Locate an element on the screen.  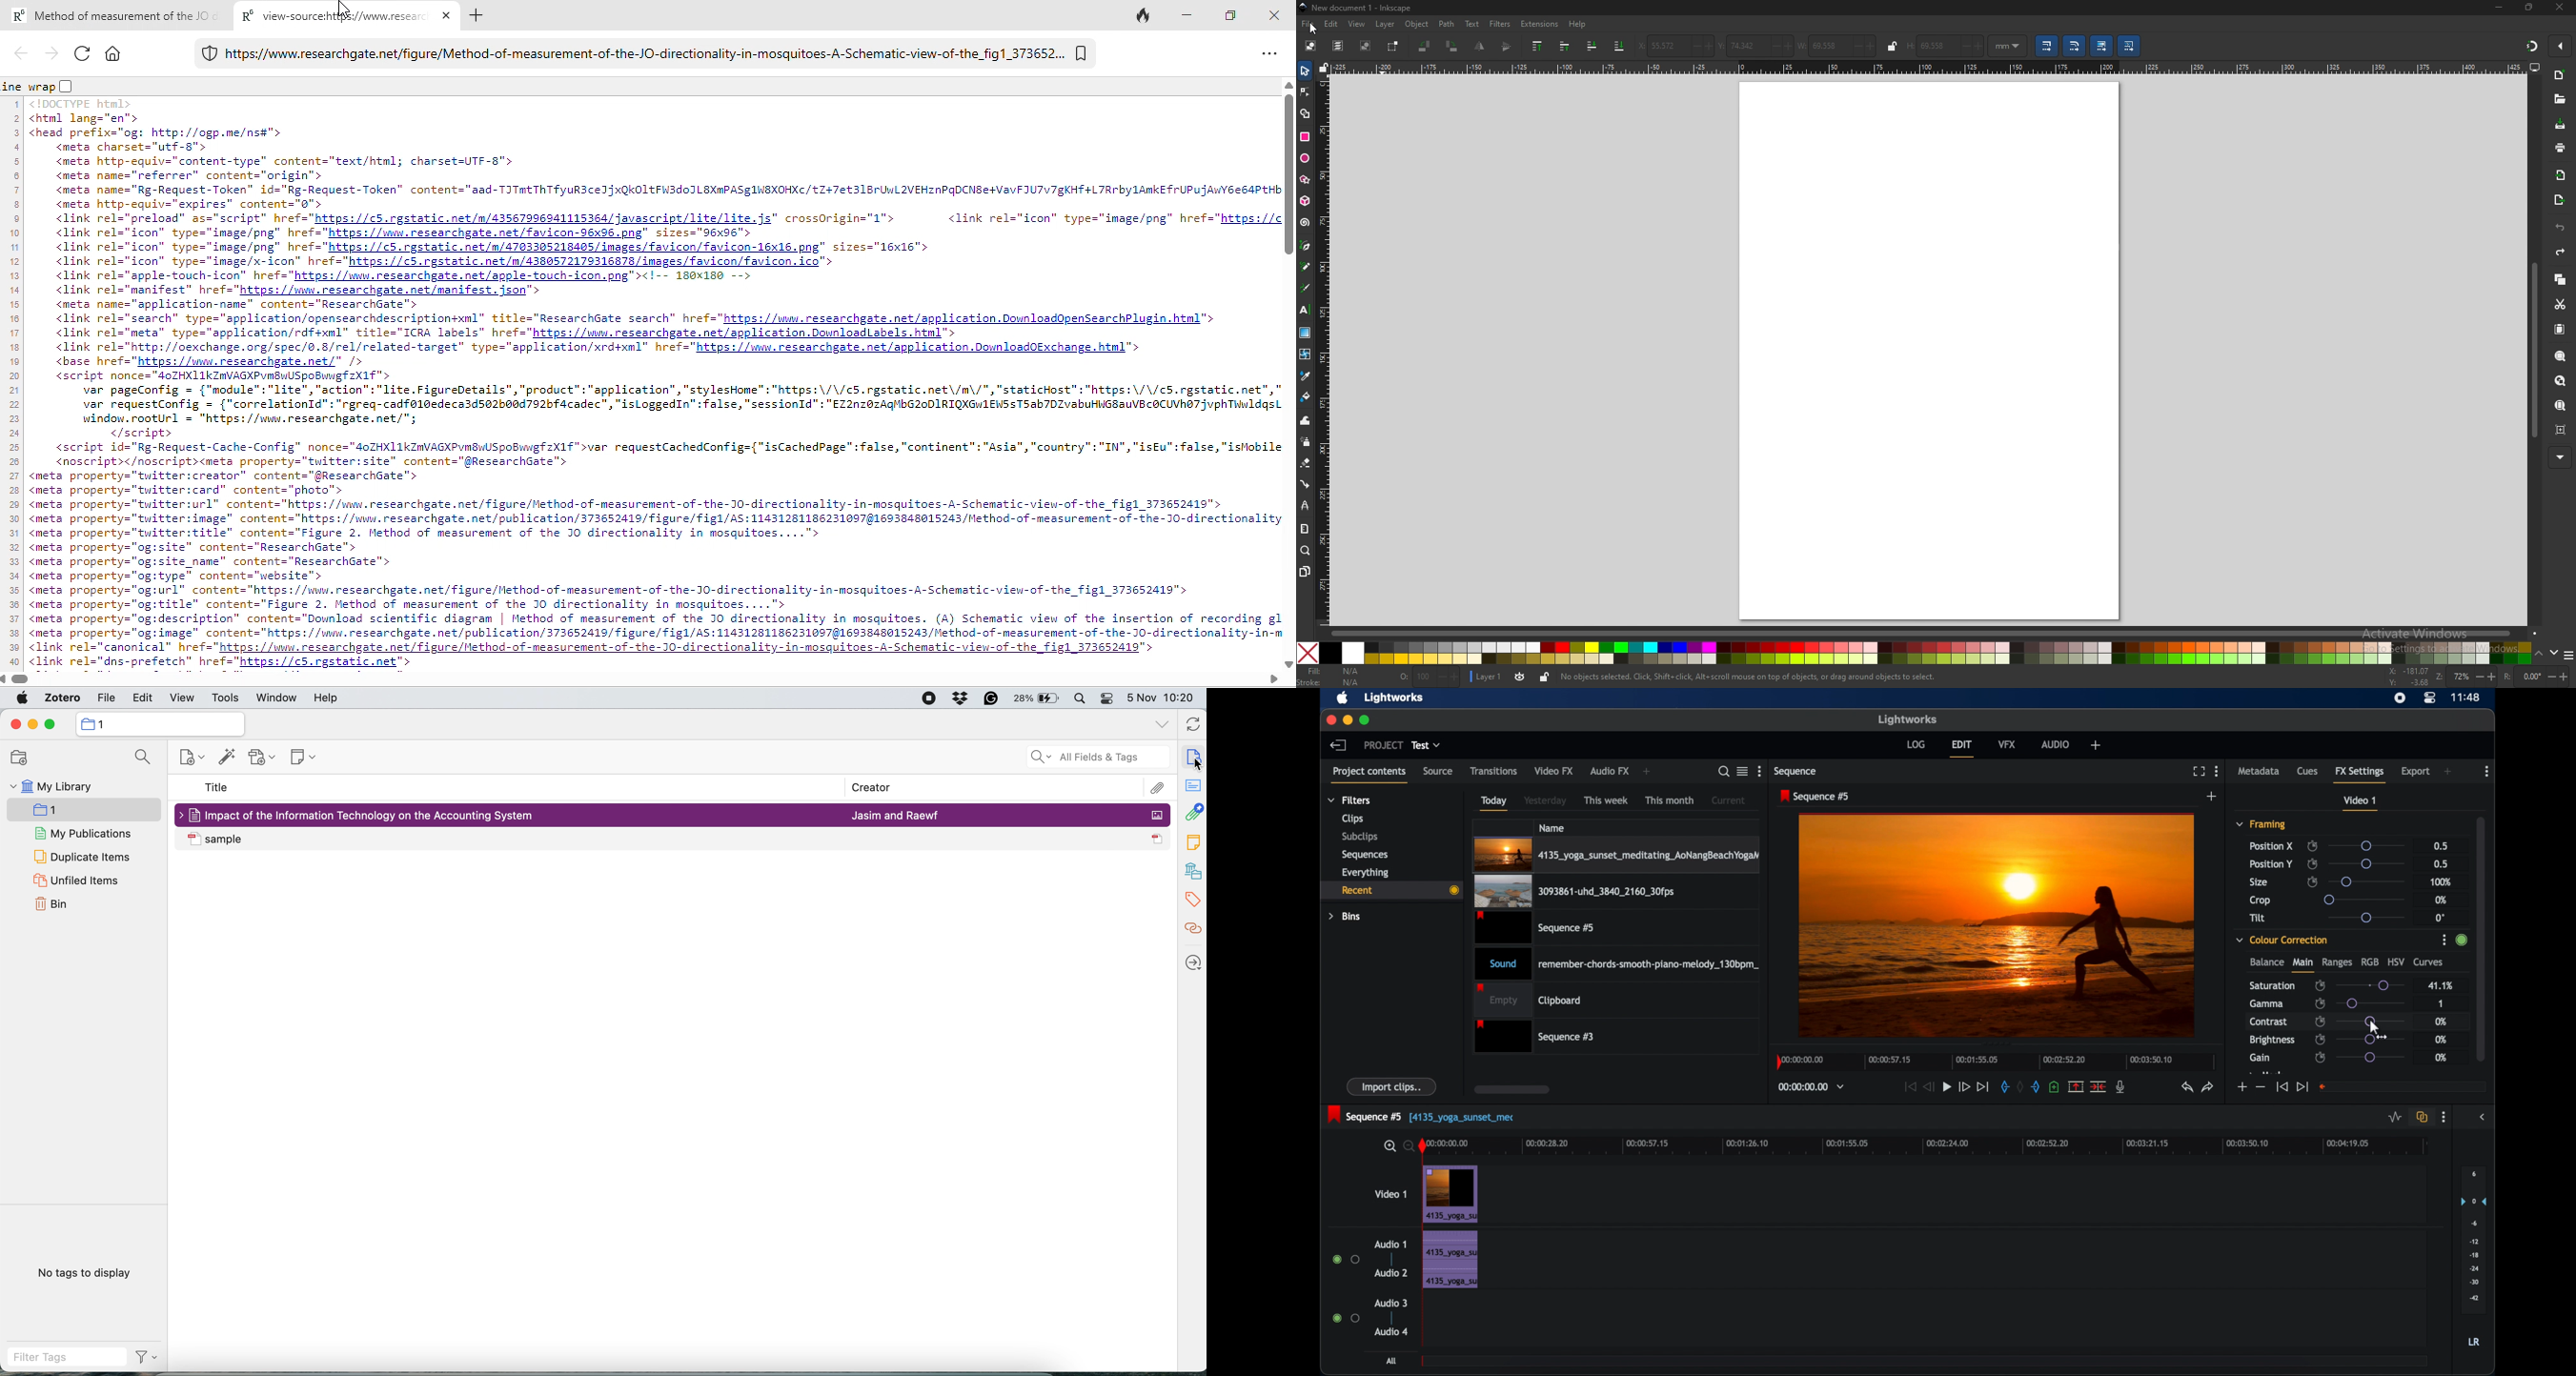
lightworks is located at coordinates (1394, 698).